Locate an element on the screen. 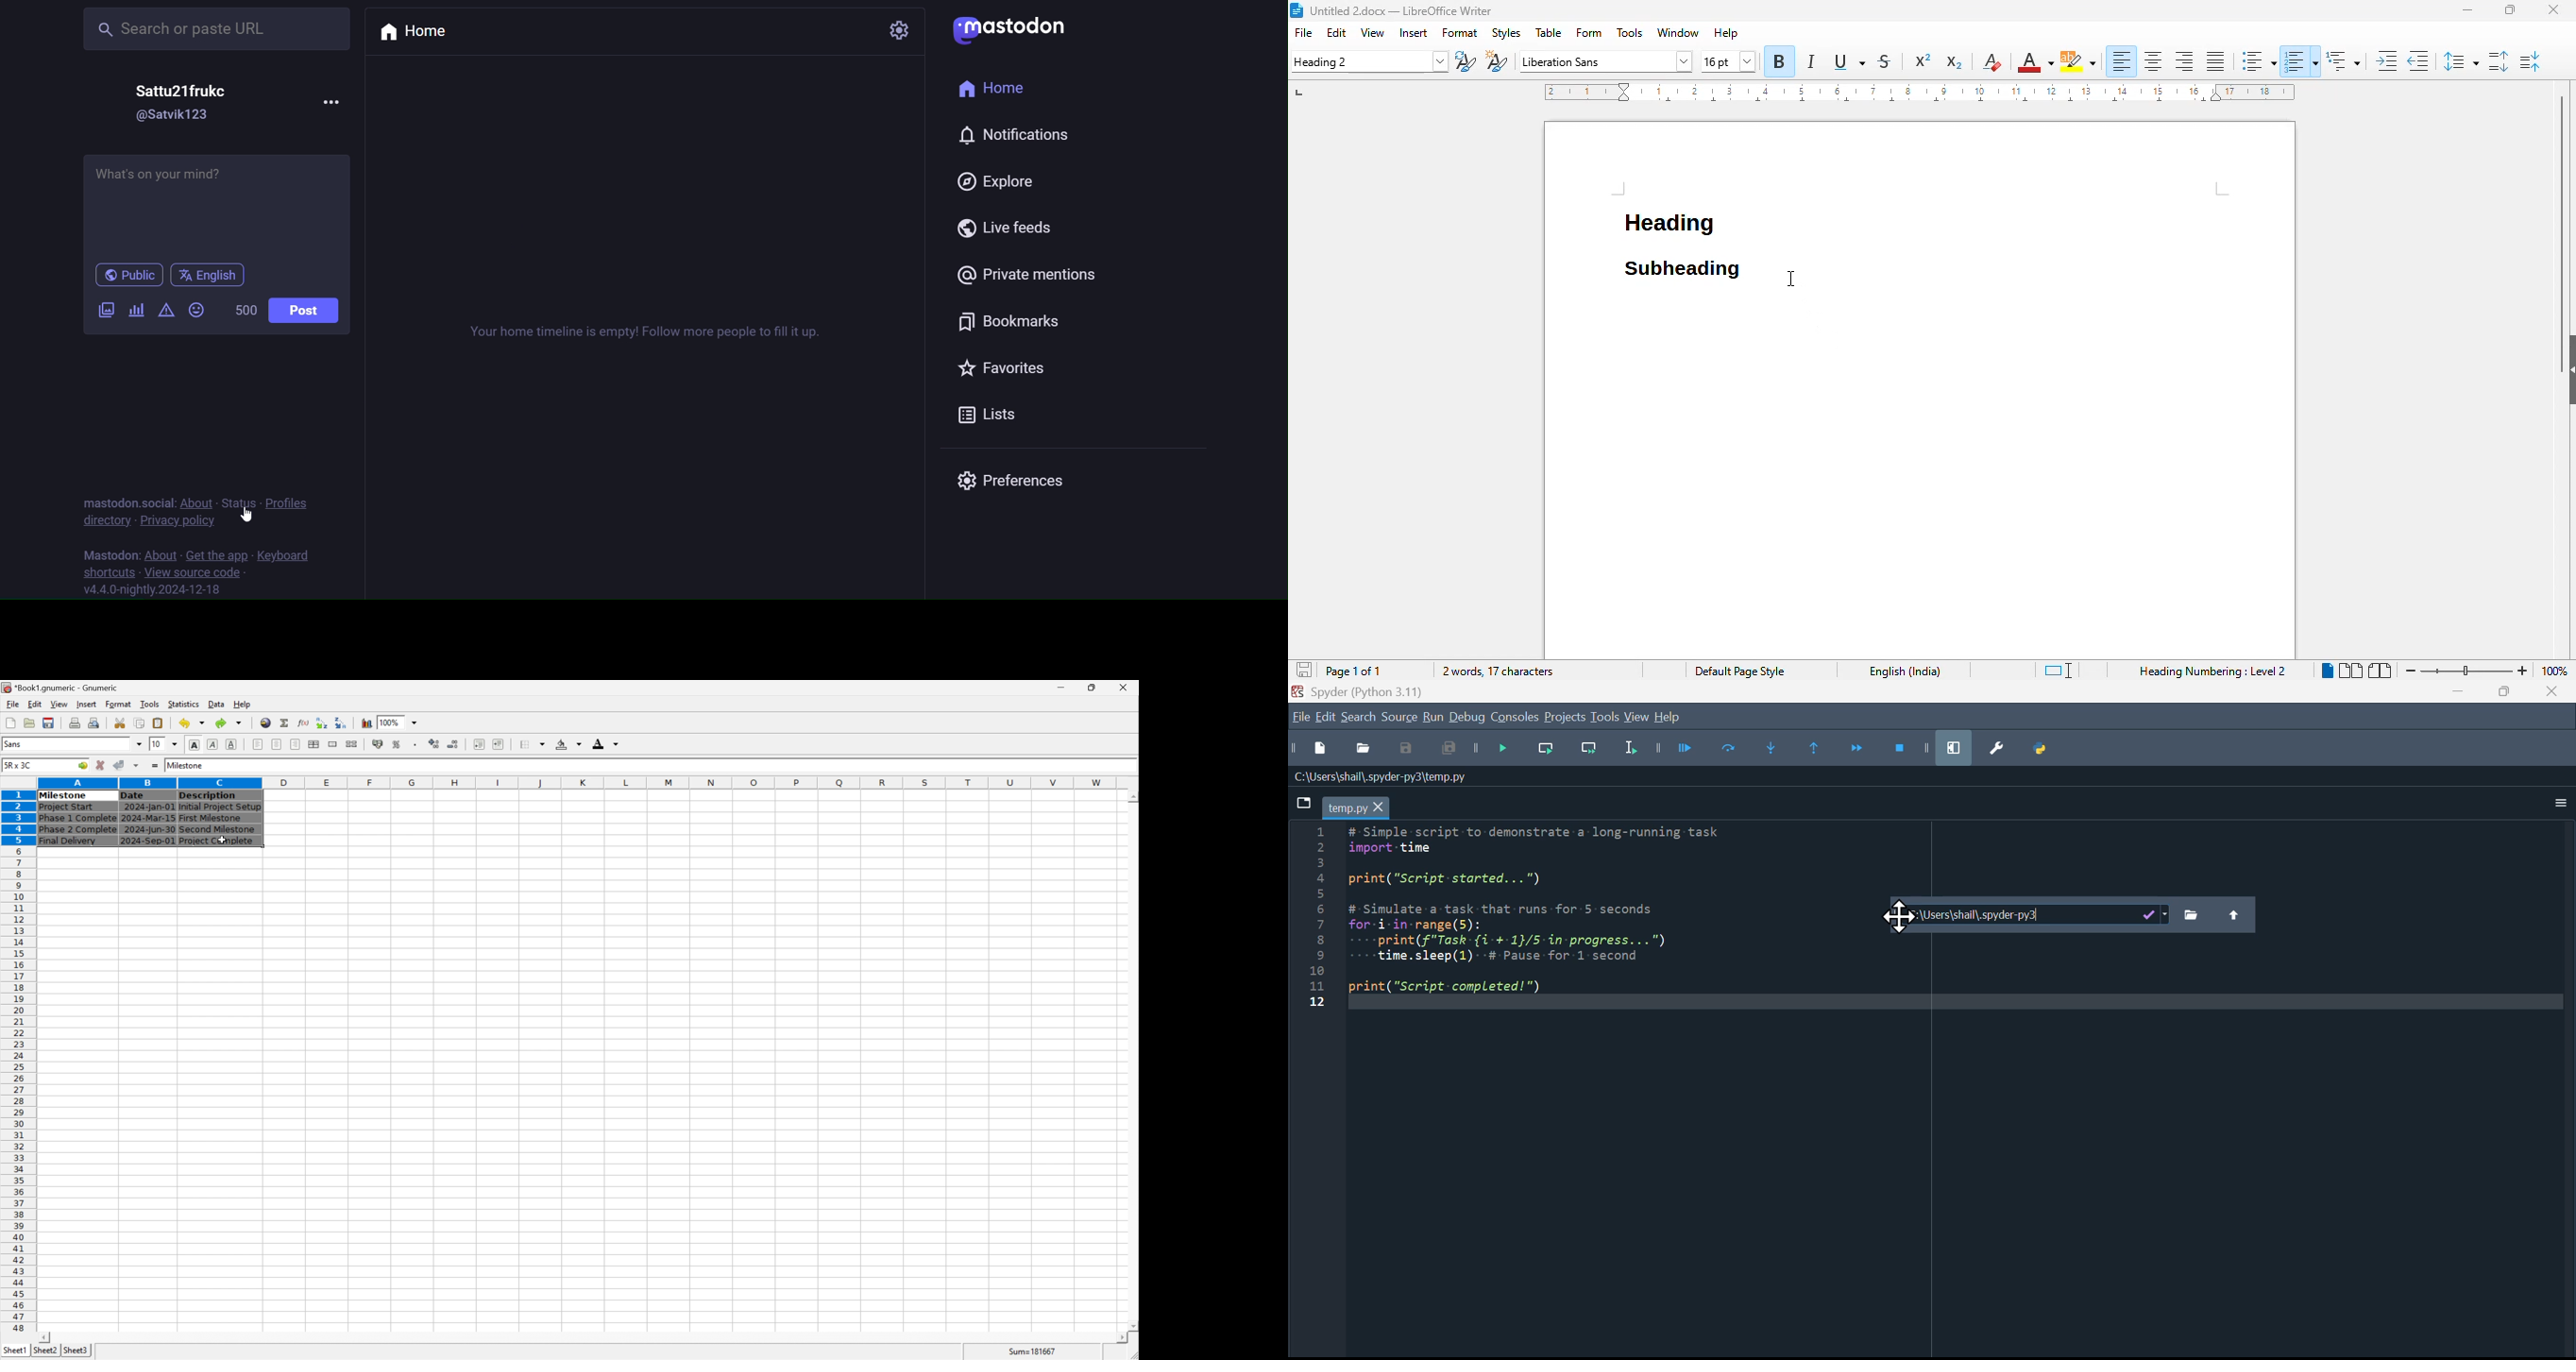 This screenshot has width=2576, height=1372. @username is located at coordinates (175, 118).